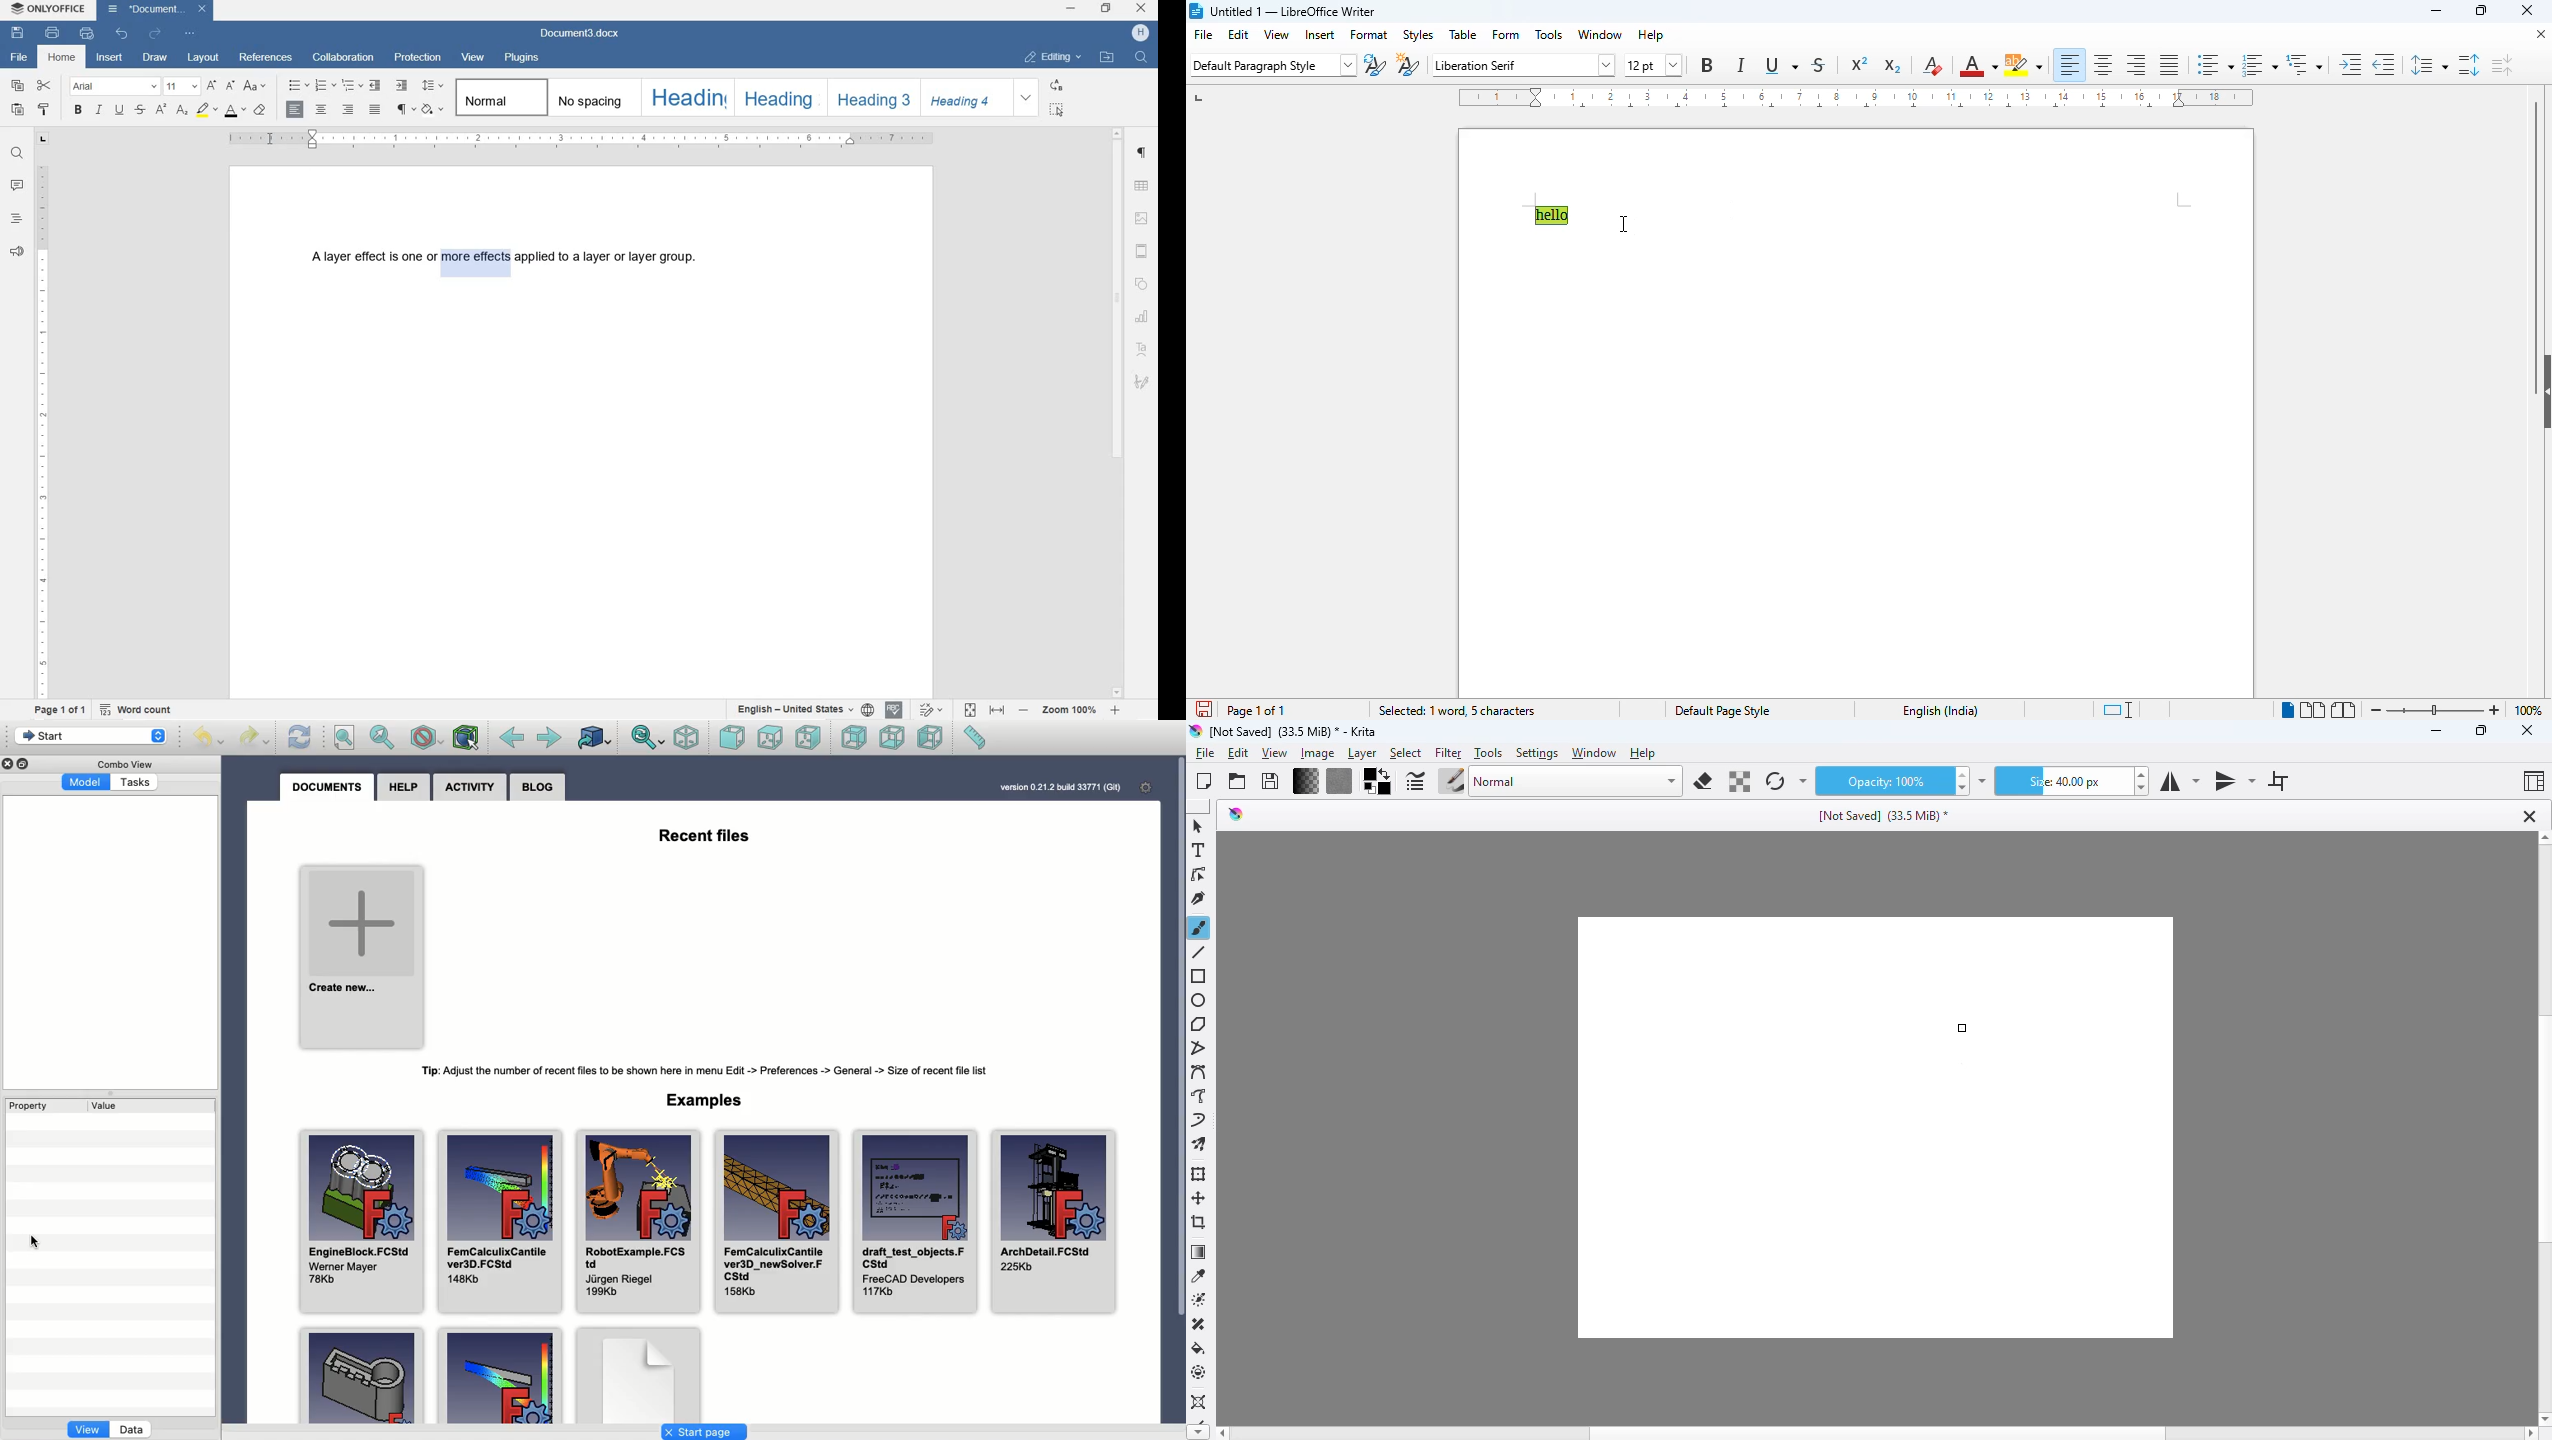 This screenshot has width=2576, height=1456. I want to click on FEEDBACK & SUPPORT, so click(16, 252).